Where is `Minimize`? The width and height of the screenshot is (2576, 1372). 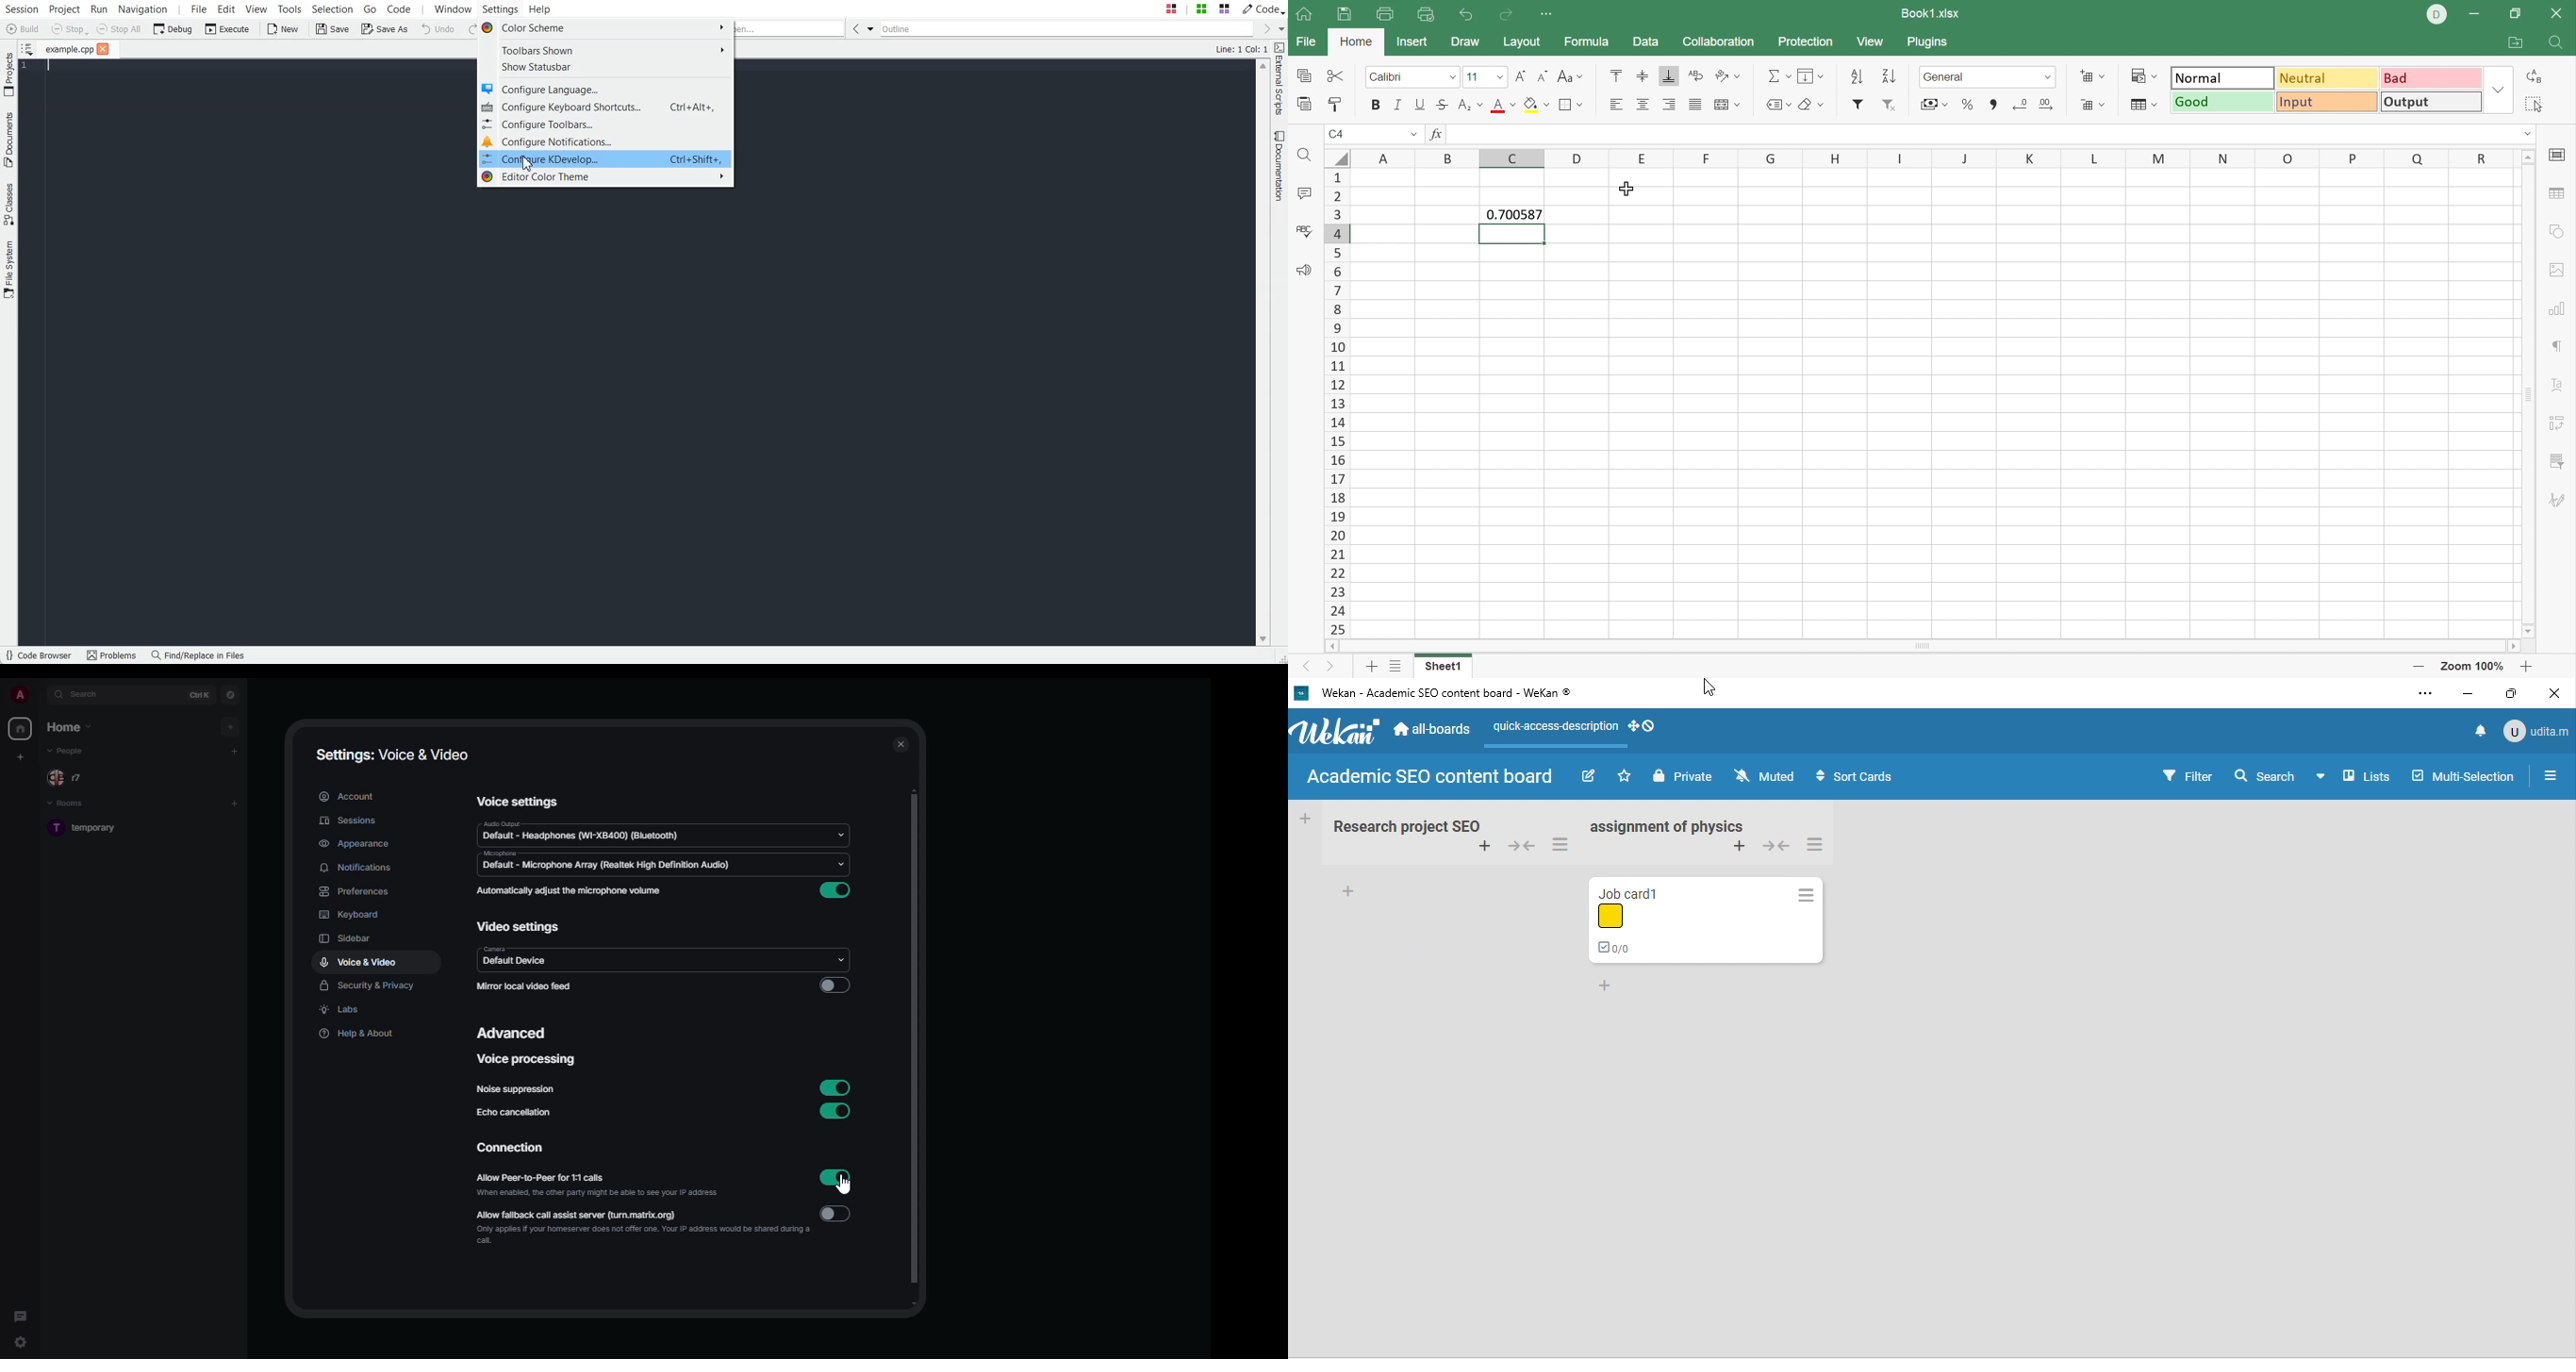 Minimize is located at coordinates (2474, 15).